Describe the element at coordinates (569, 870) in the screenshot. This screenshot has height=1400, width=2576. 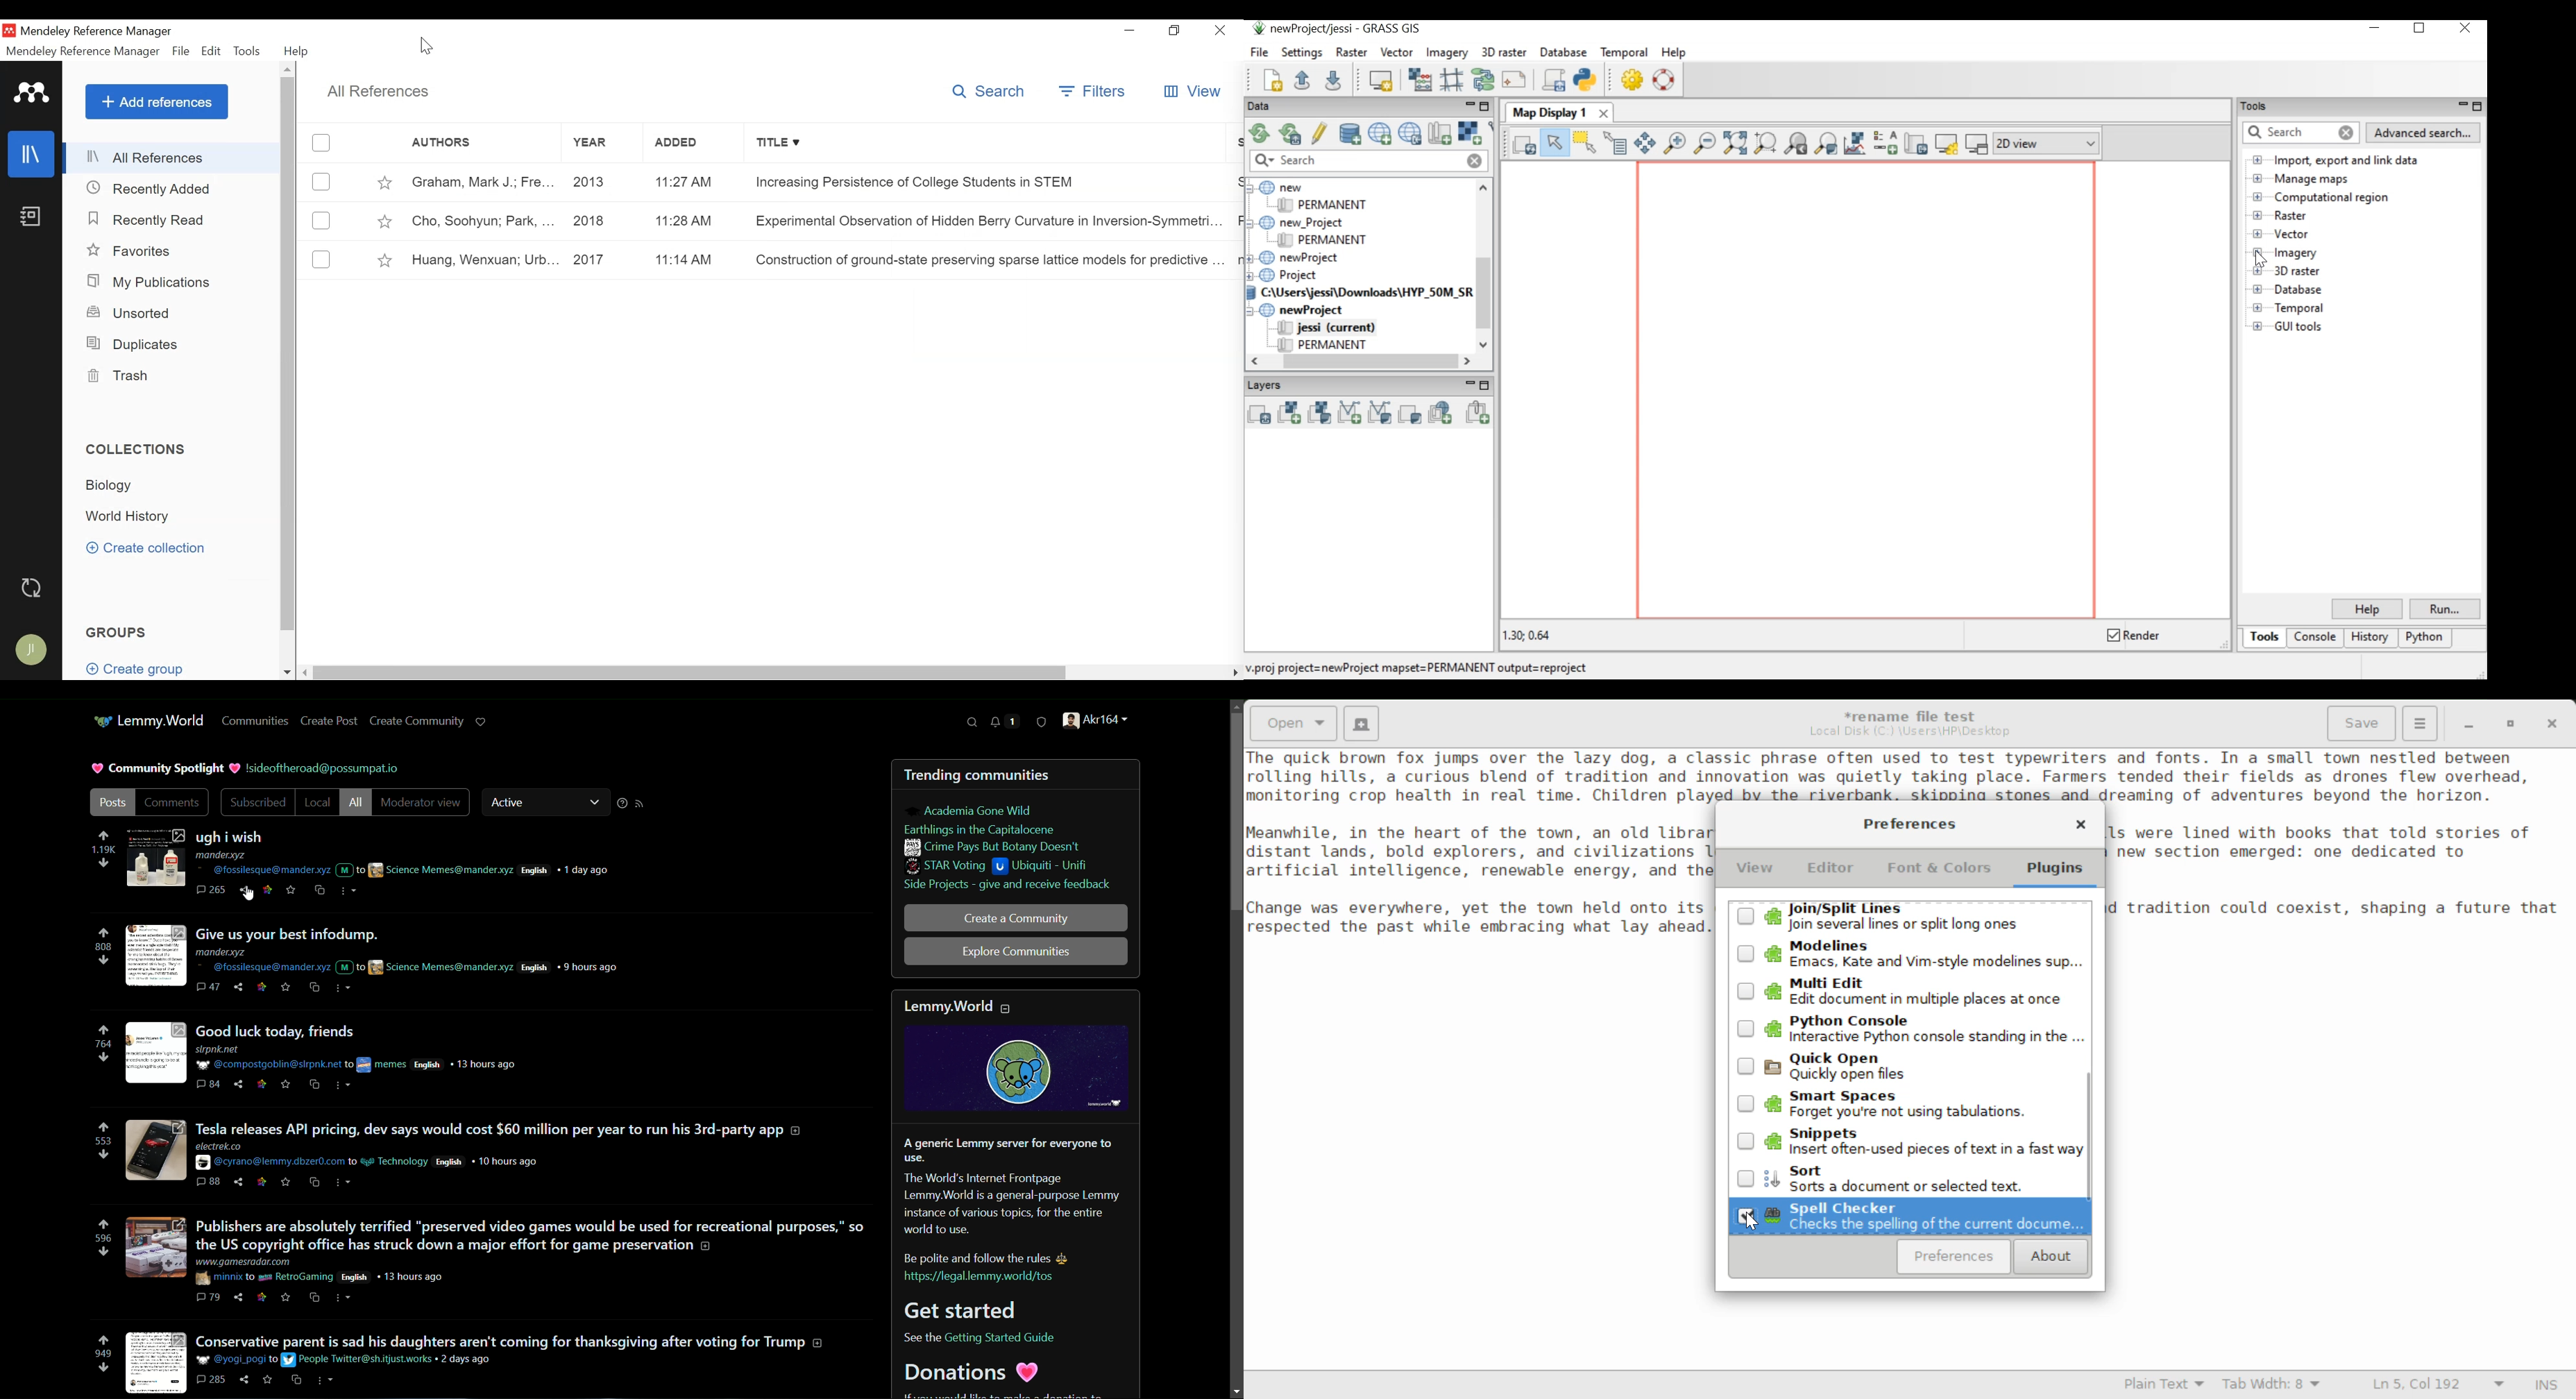
I see `english 1 day ago` at that location.